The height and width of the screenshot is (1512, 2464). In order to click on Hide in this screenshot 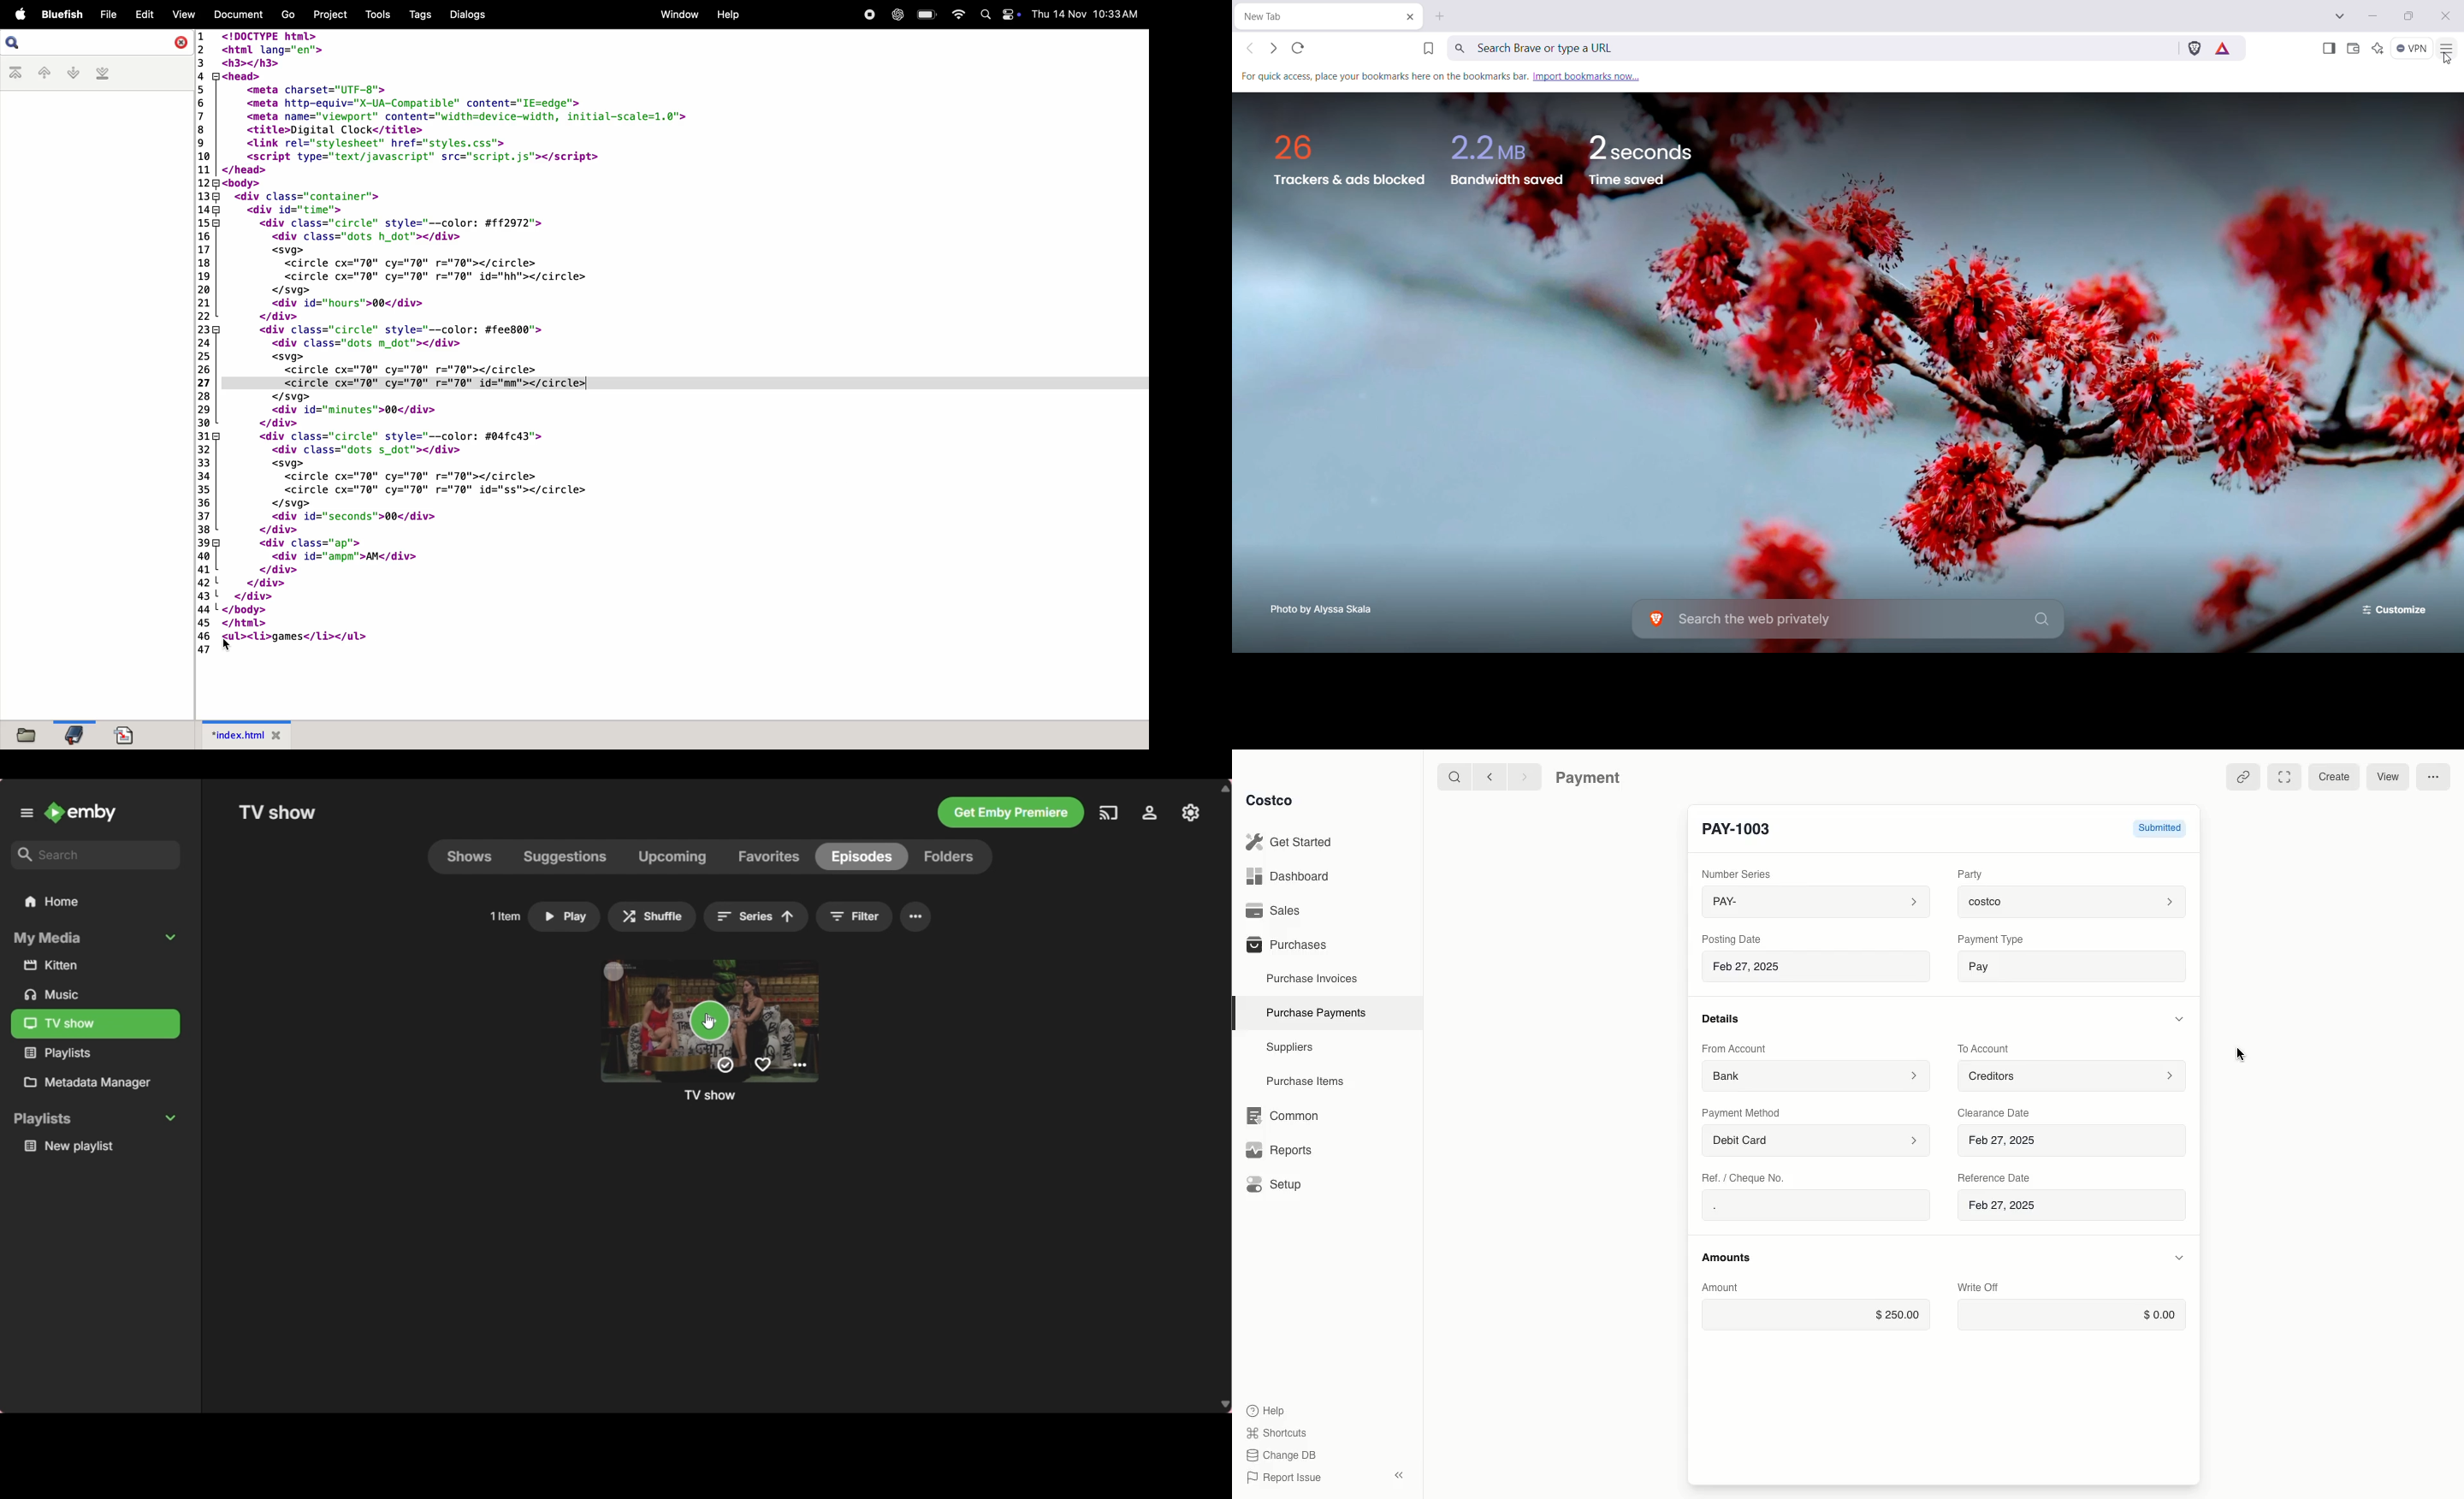, I will do `click(2174, 1018)`.